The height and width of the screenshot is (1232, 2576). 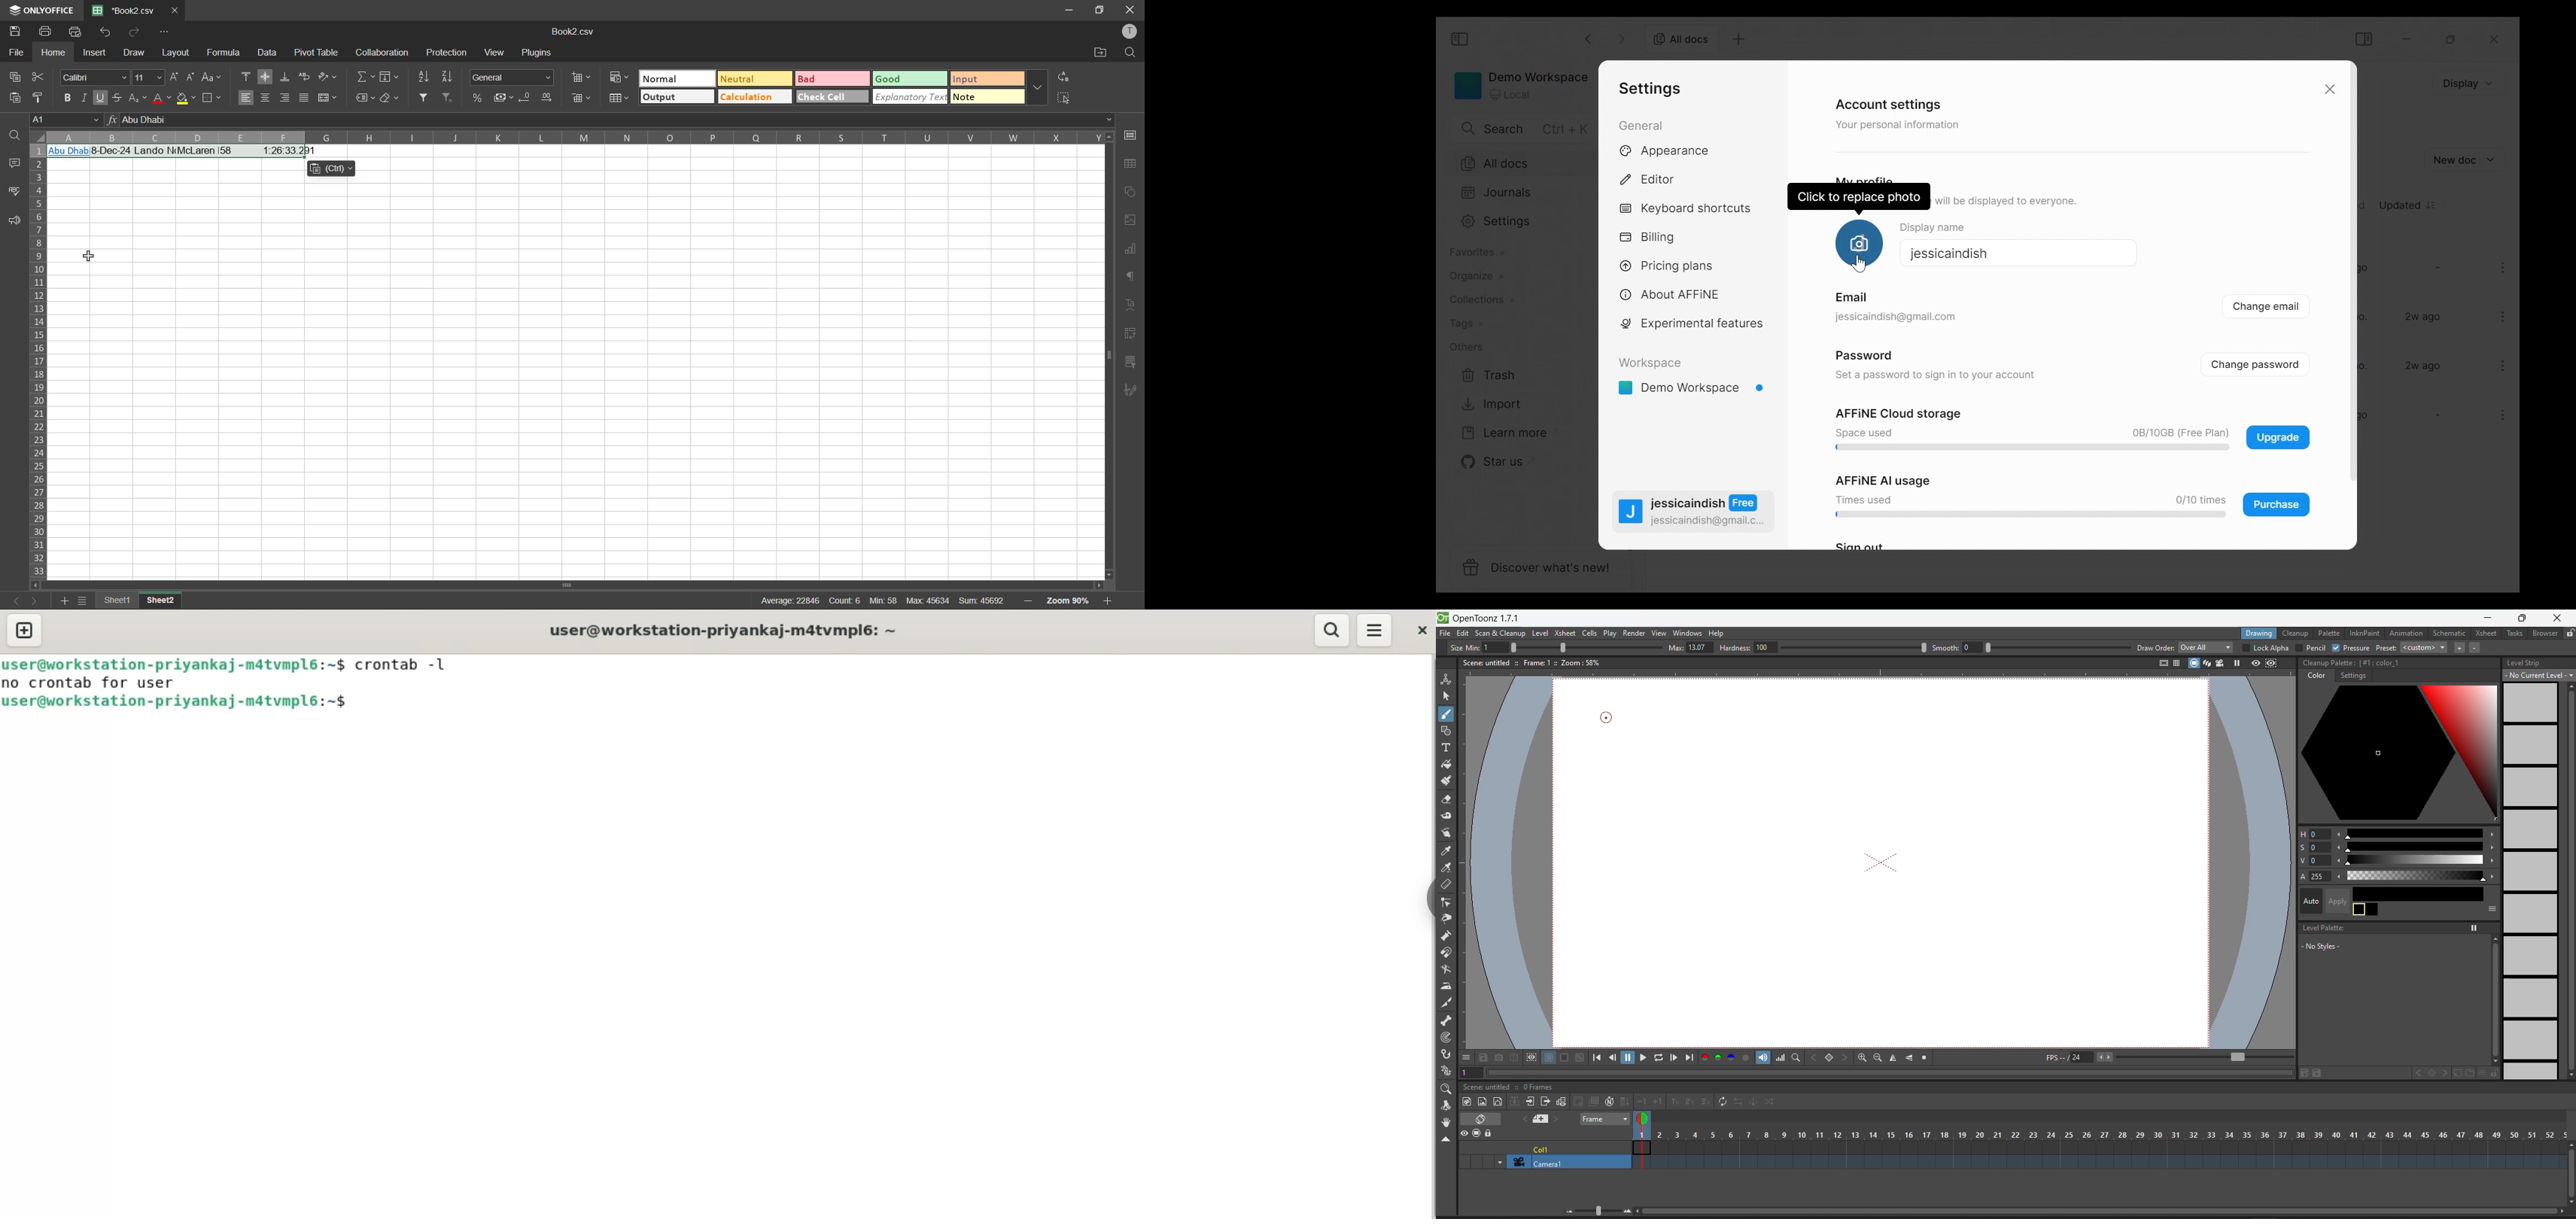 I want to click on accounting, so click(x=502, y=98).